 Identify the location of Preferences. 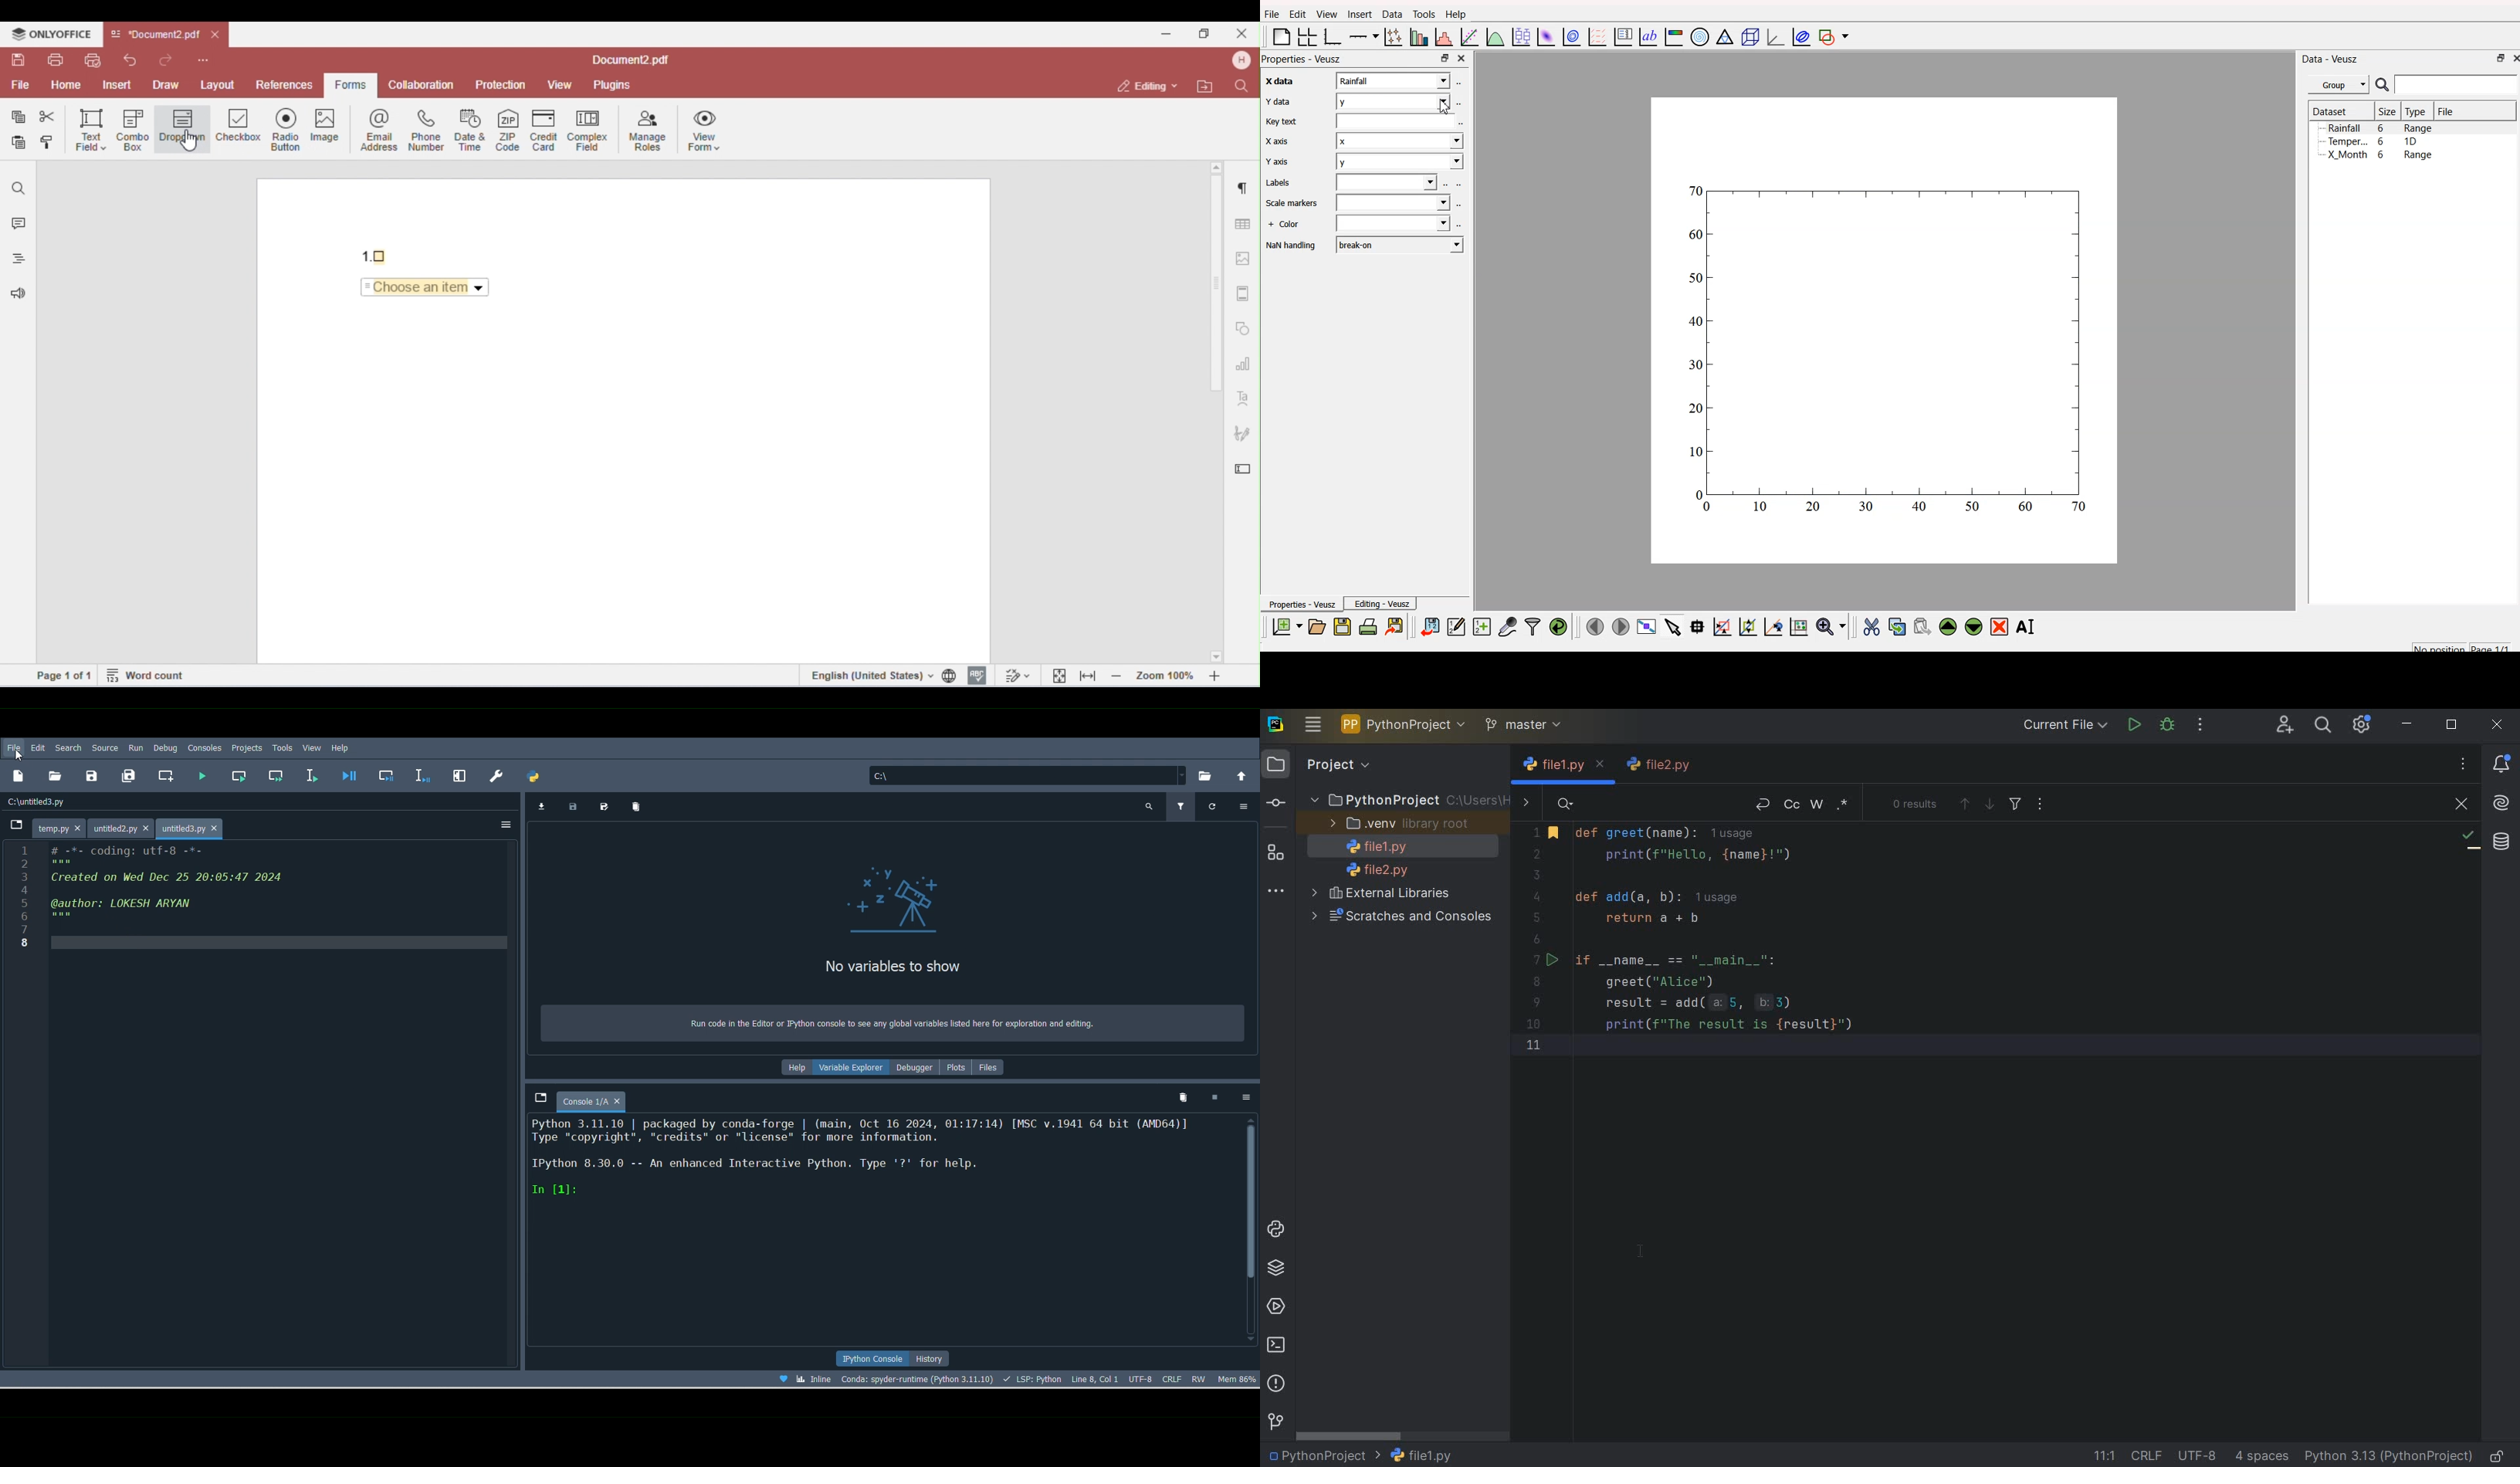
(457, 774).